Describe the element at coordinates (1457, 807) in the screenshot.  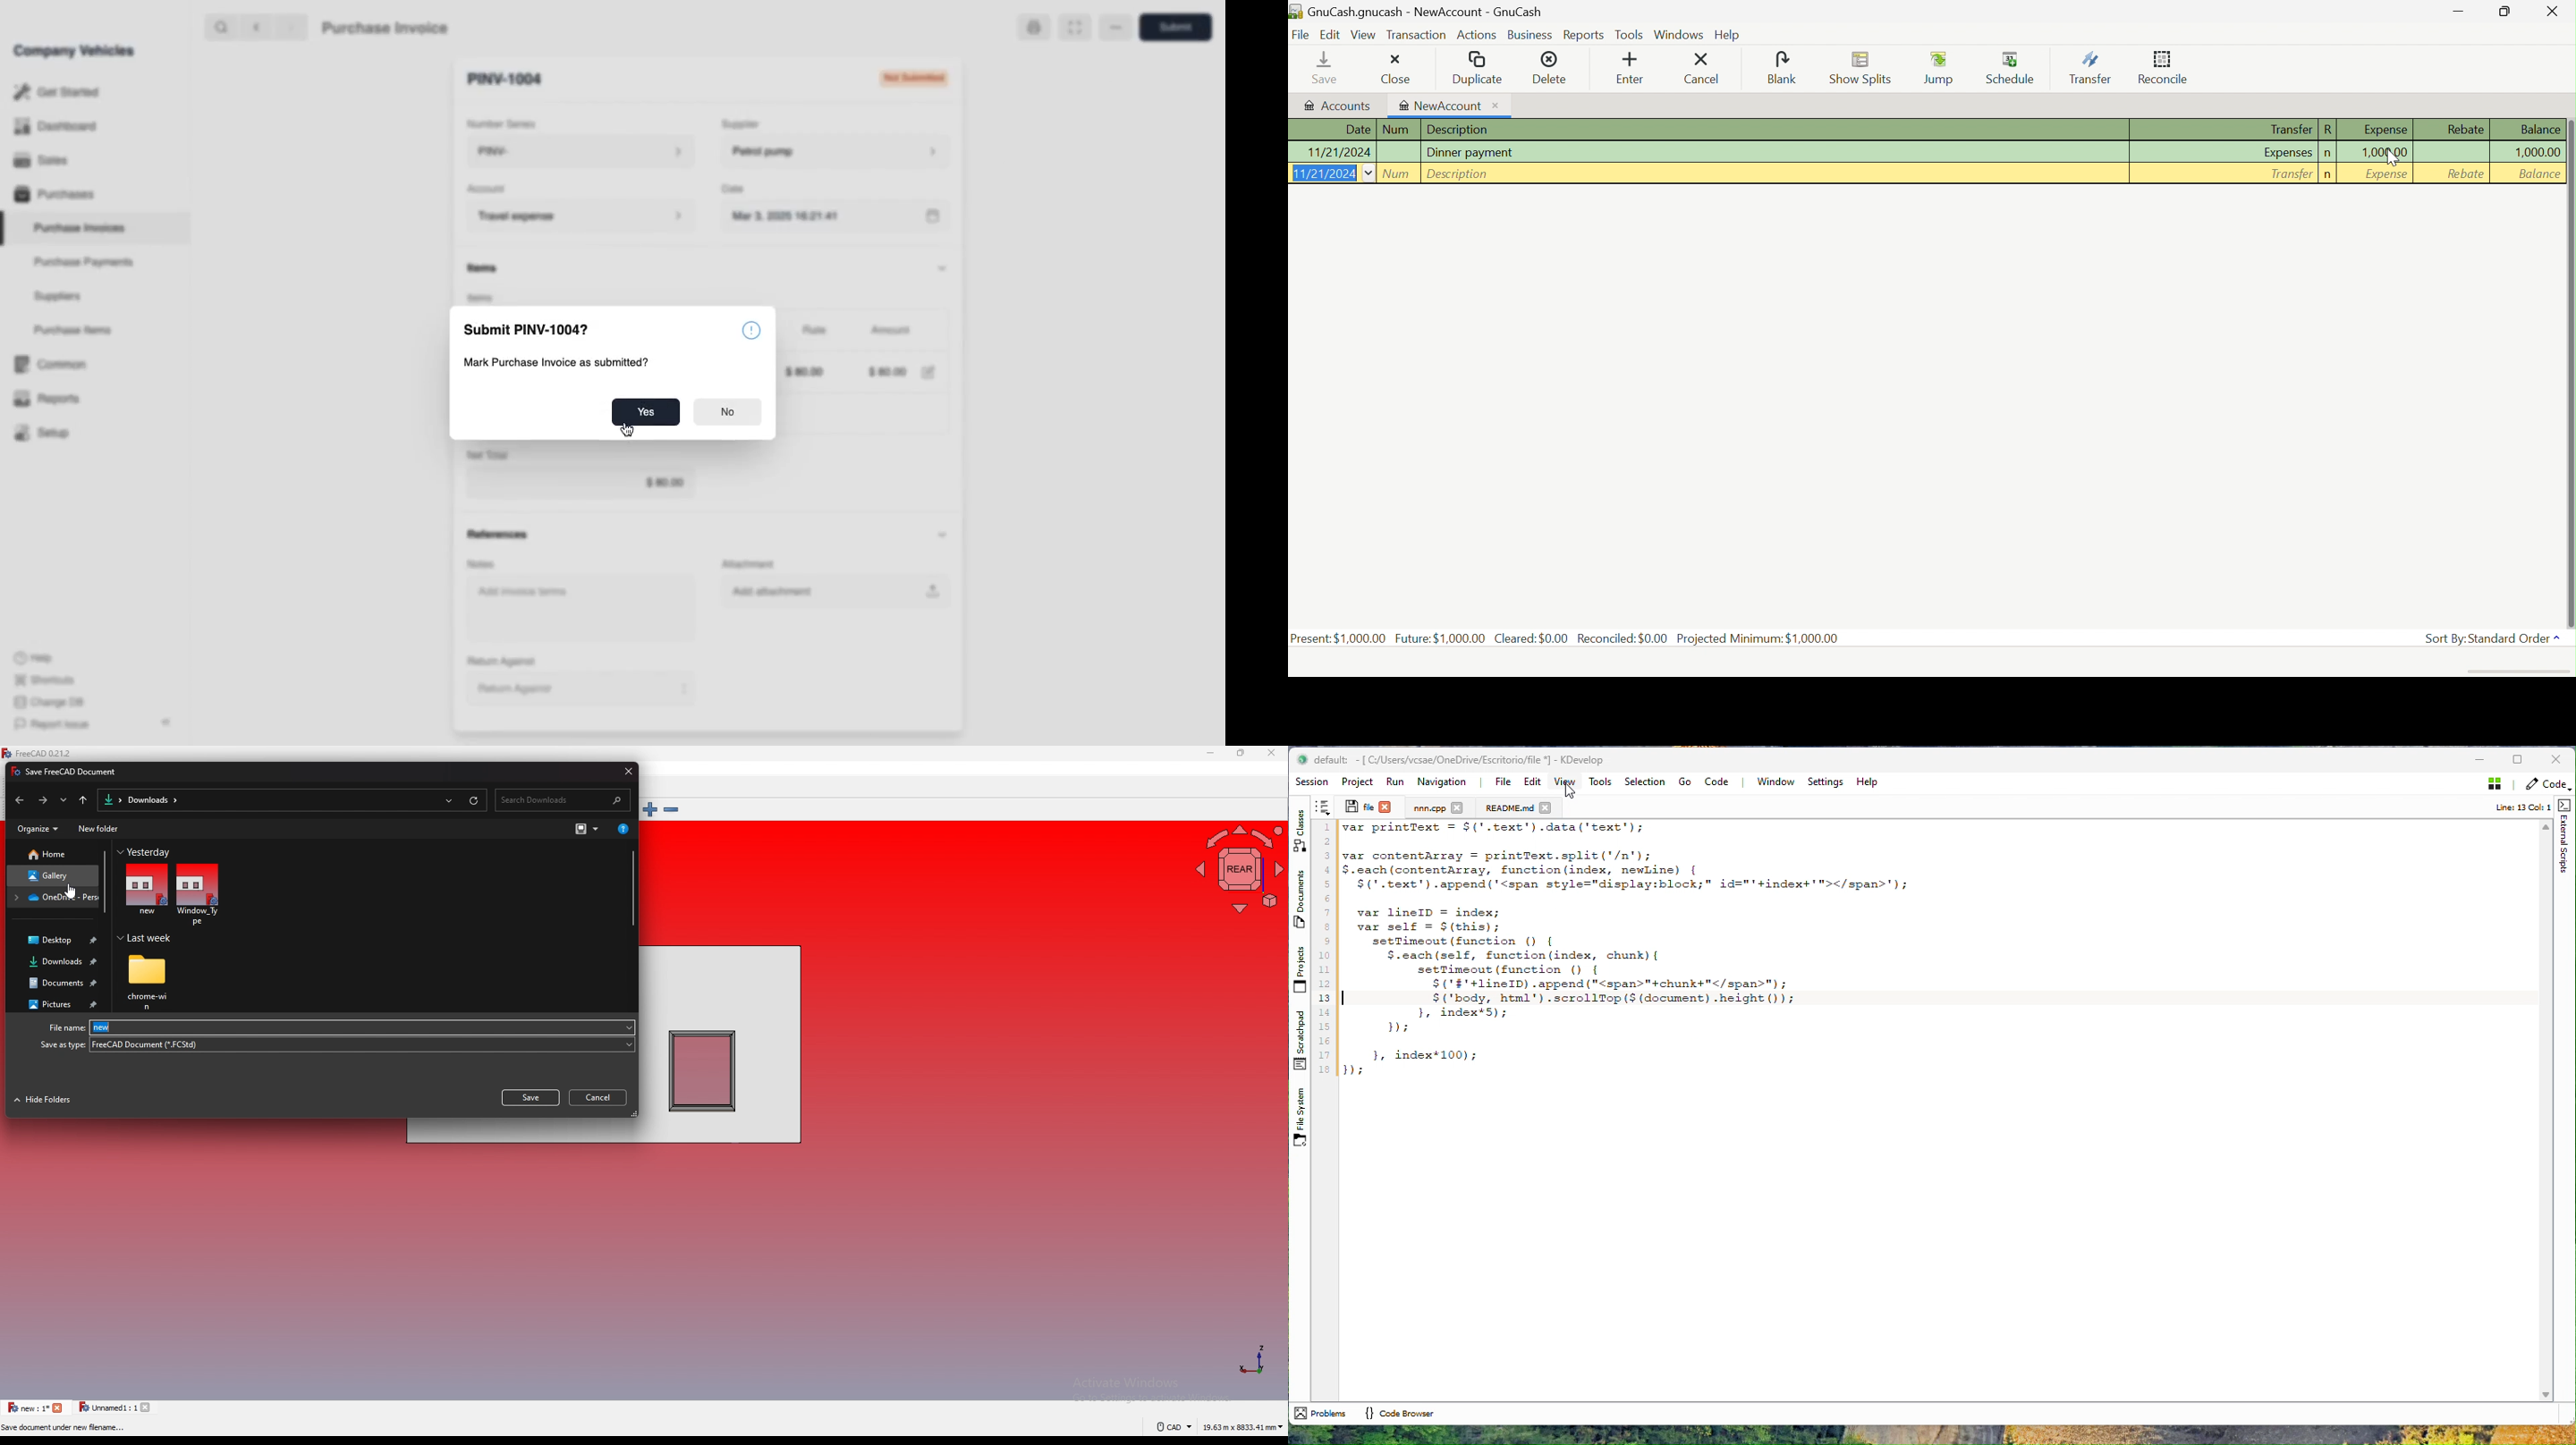
I see `close` at that location.